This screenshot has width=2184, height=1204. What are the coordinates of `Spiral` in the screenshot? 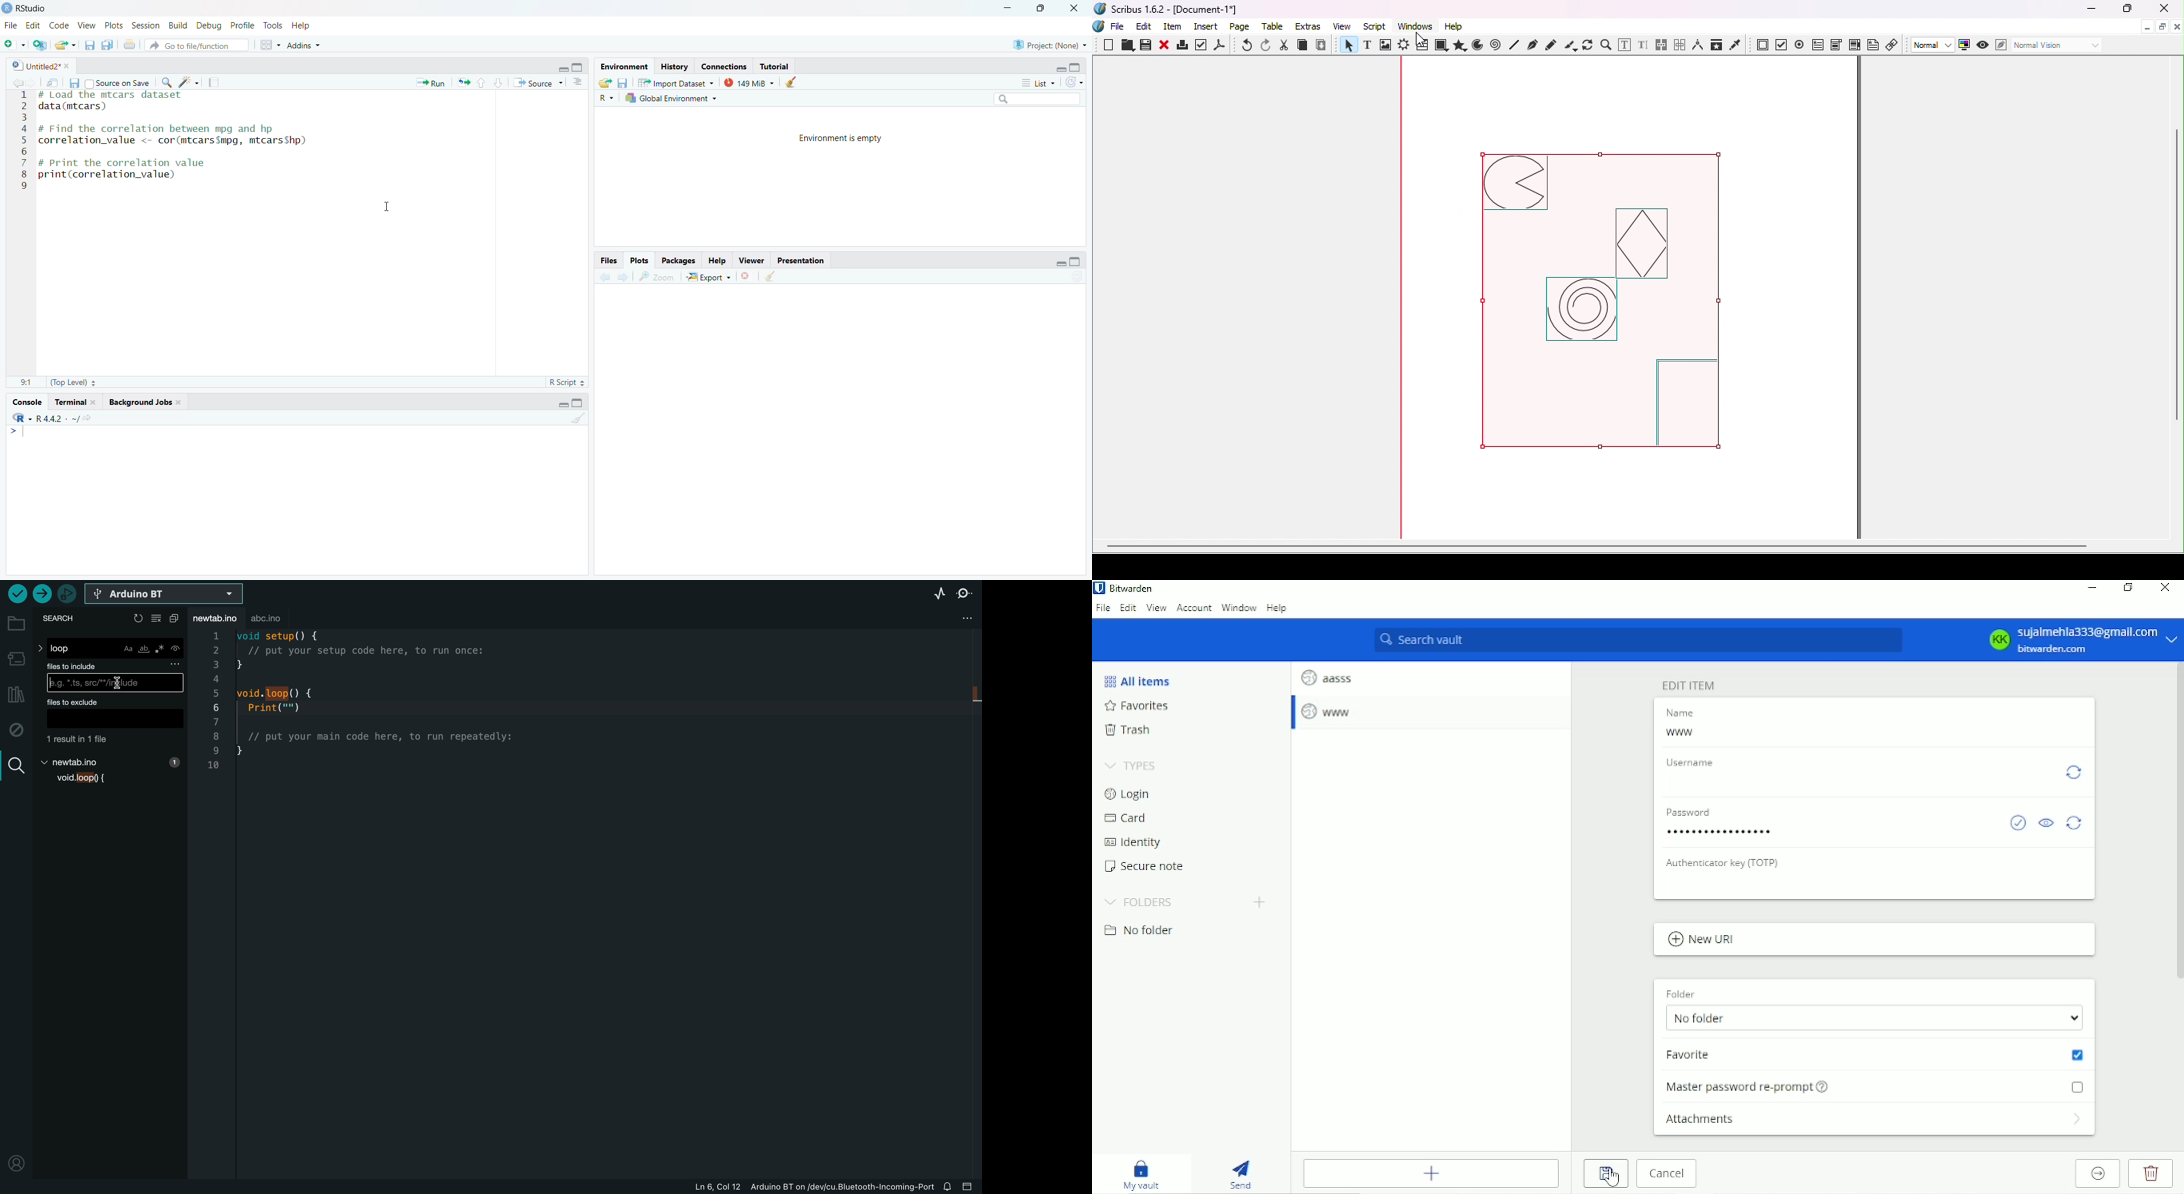 It's located at (1497, 46).